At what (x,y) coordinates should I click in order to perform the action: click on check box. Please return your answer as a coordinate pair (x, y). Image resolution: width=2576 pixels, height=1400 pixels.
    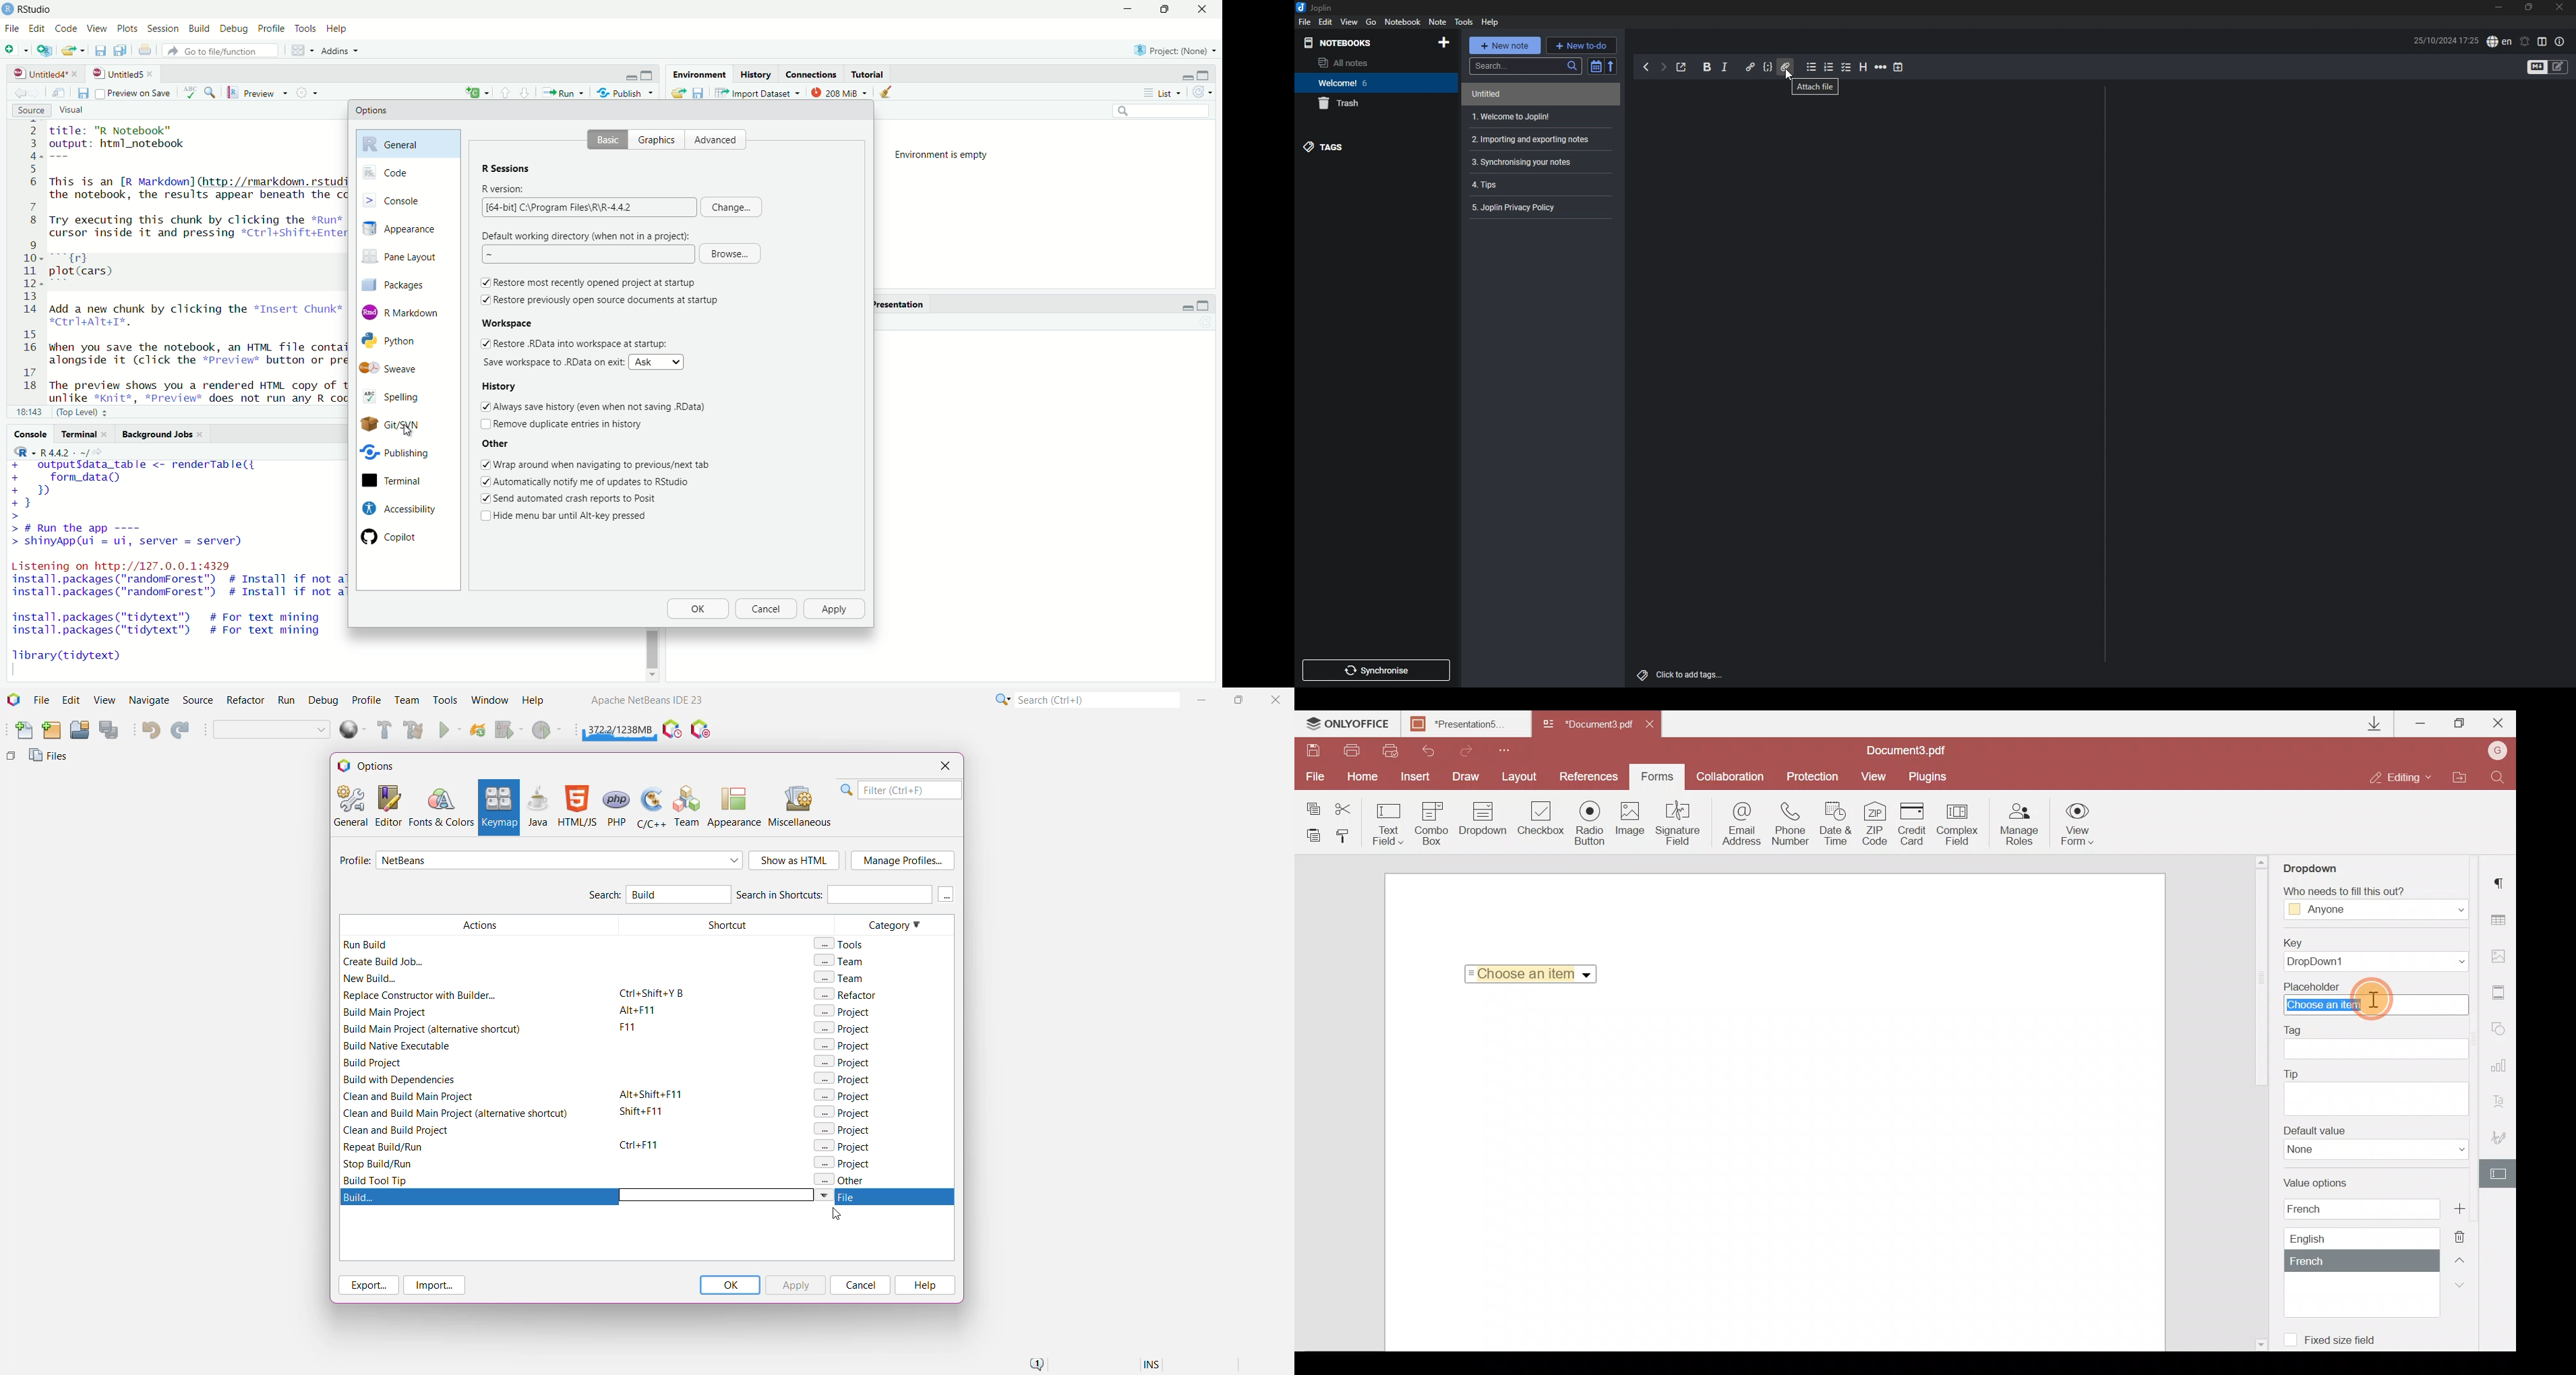
    Looking at the image, I should click on (483, 500).